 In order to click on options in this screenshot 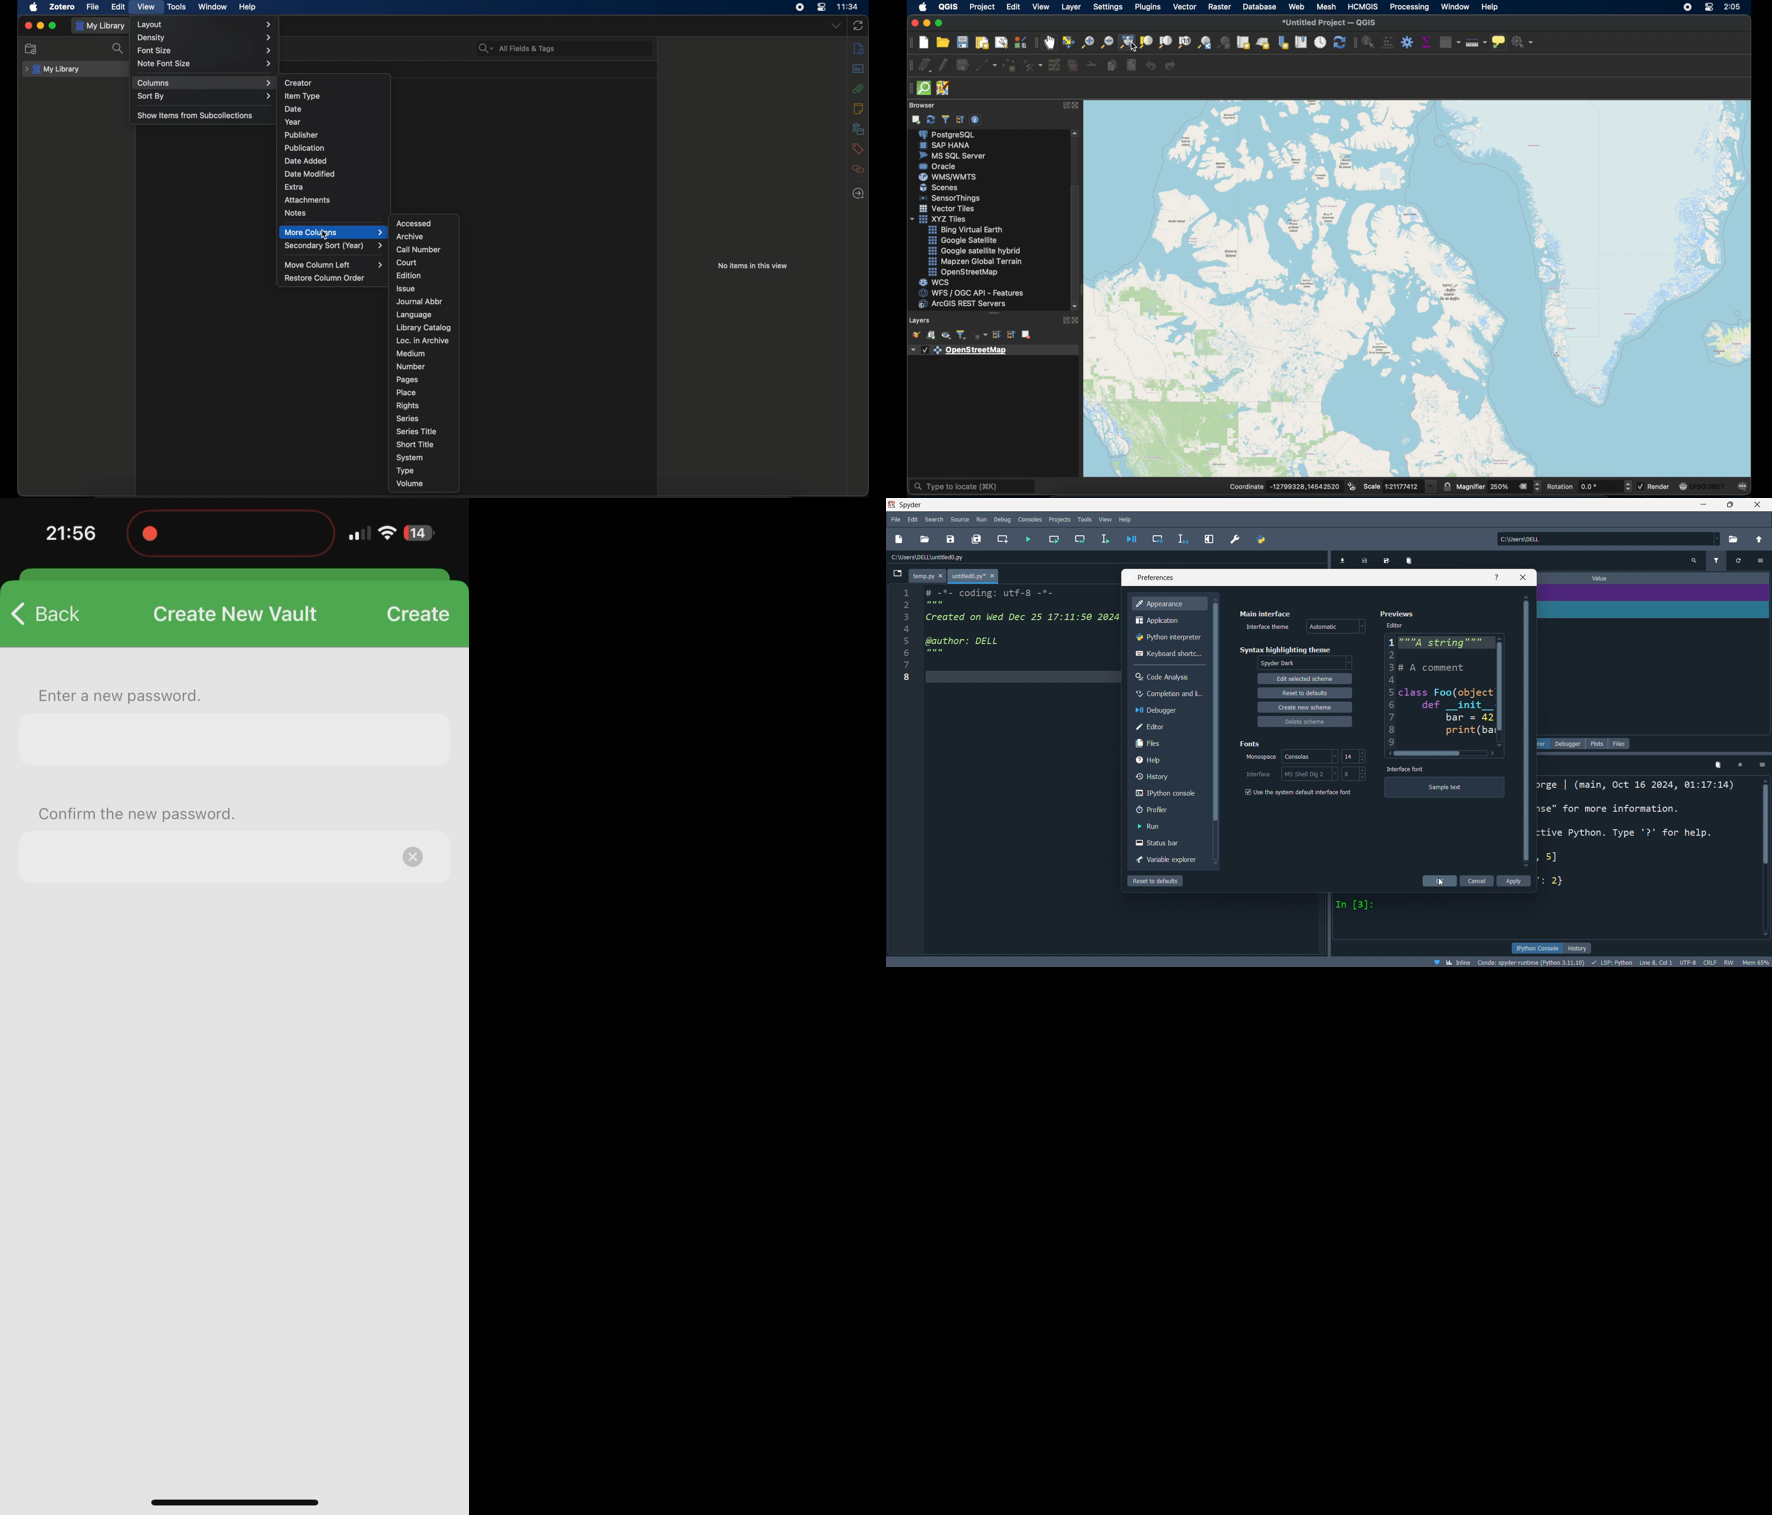, I will do `click(1763, 765)`.